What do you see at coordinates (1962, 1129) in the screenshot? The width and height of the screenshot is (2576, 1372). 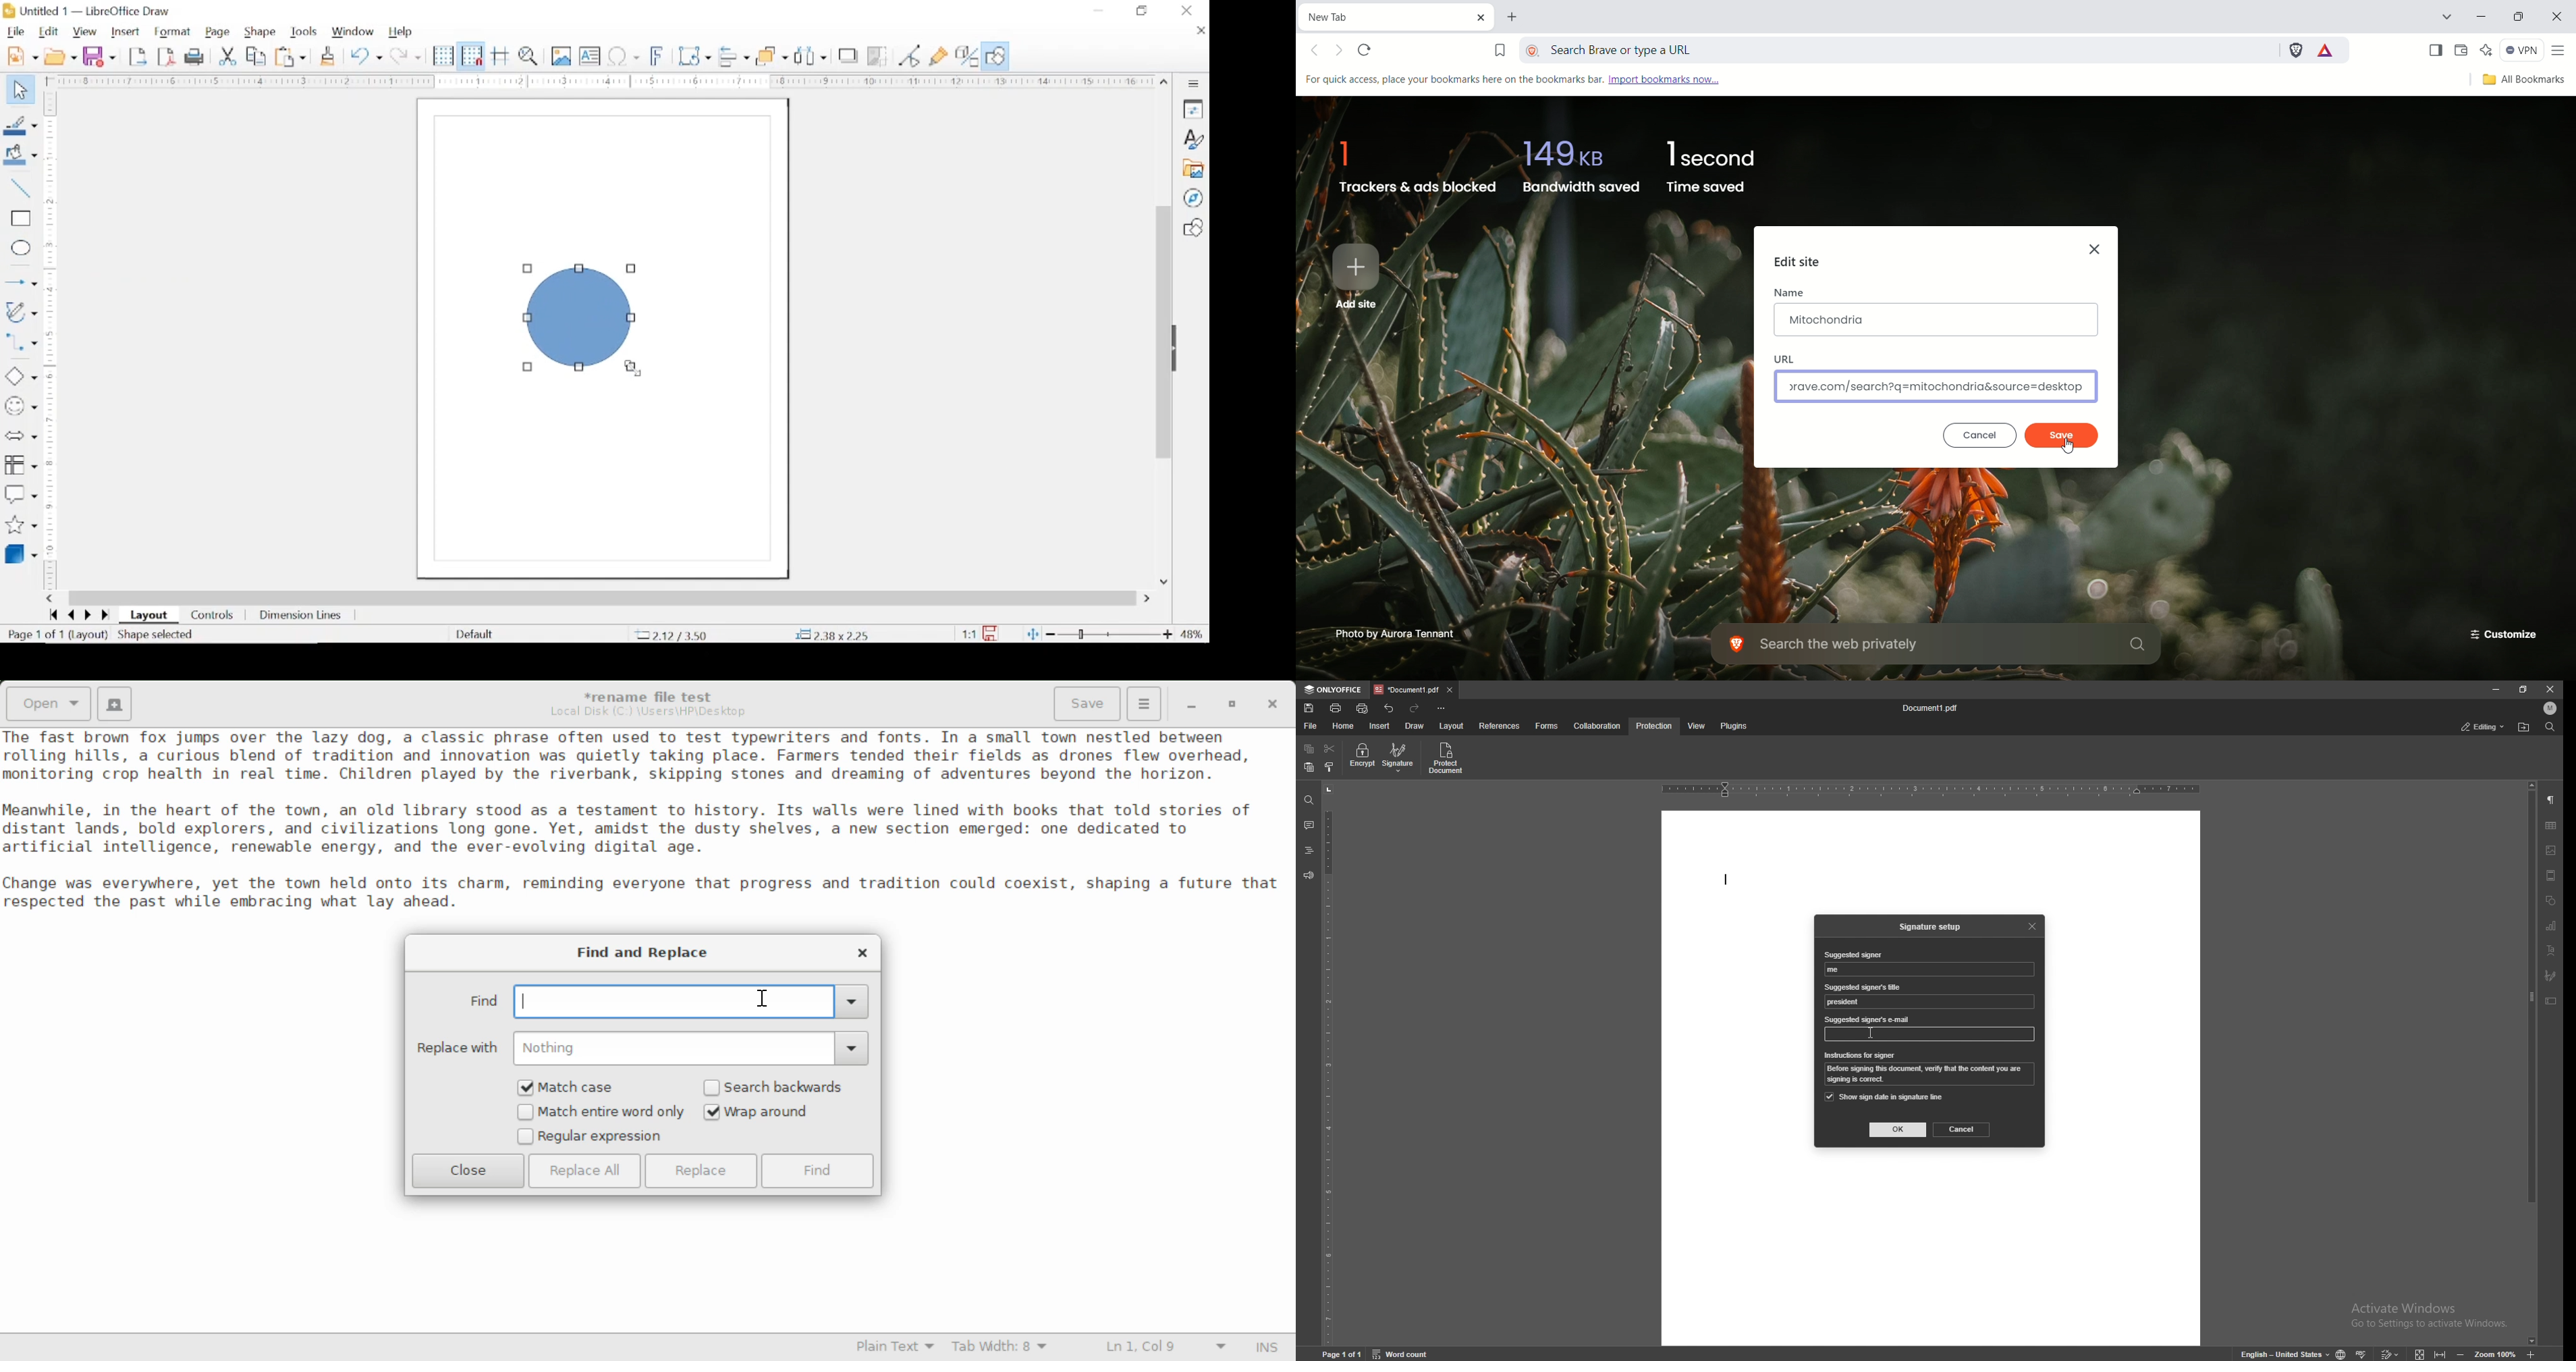 I see `cancel` at bounding box center [1962, 1129].